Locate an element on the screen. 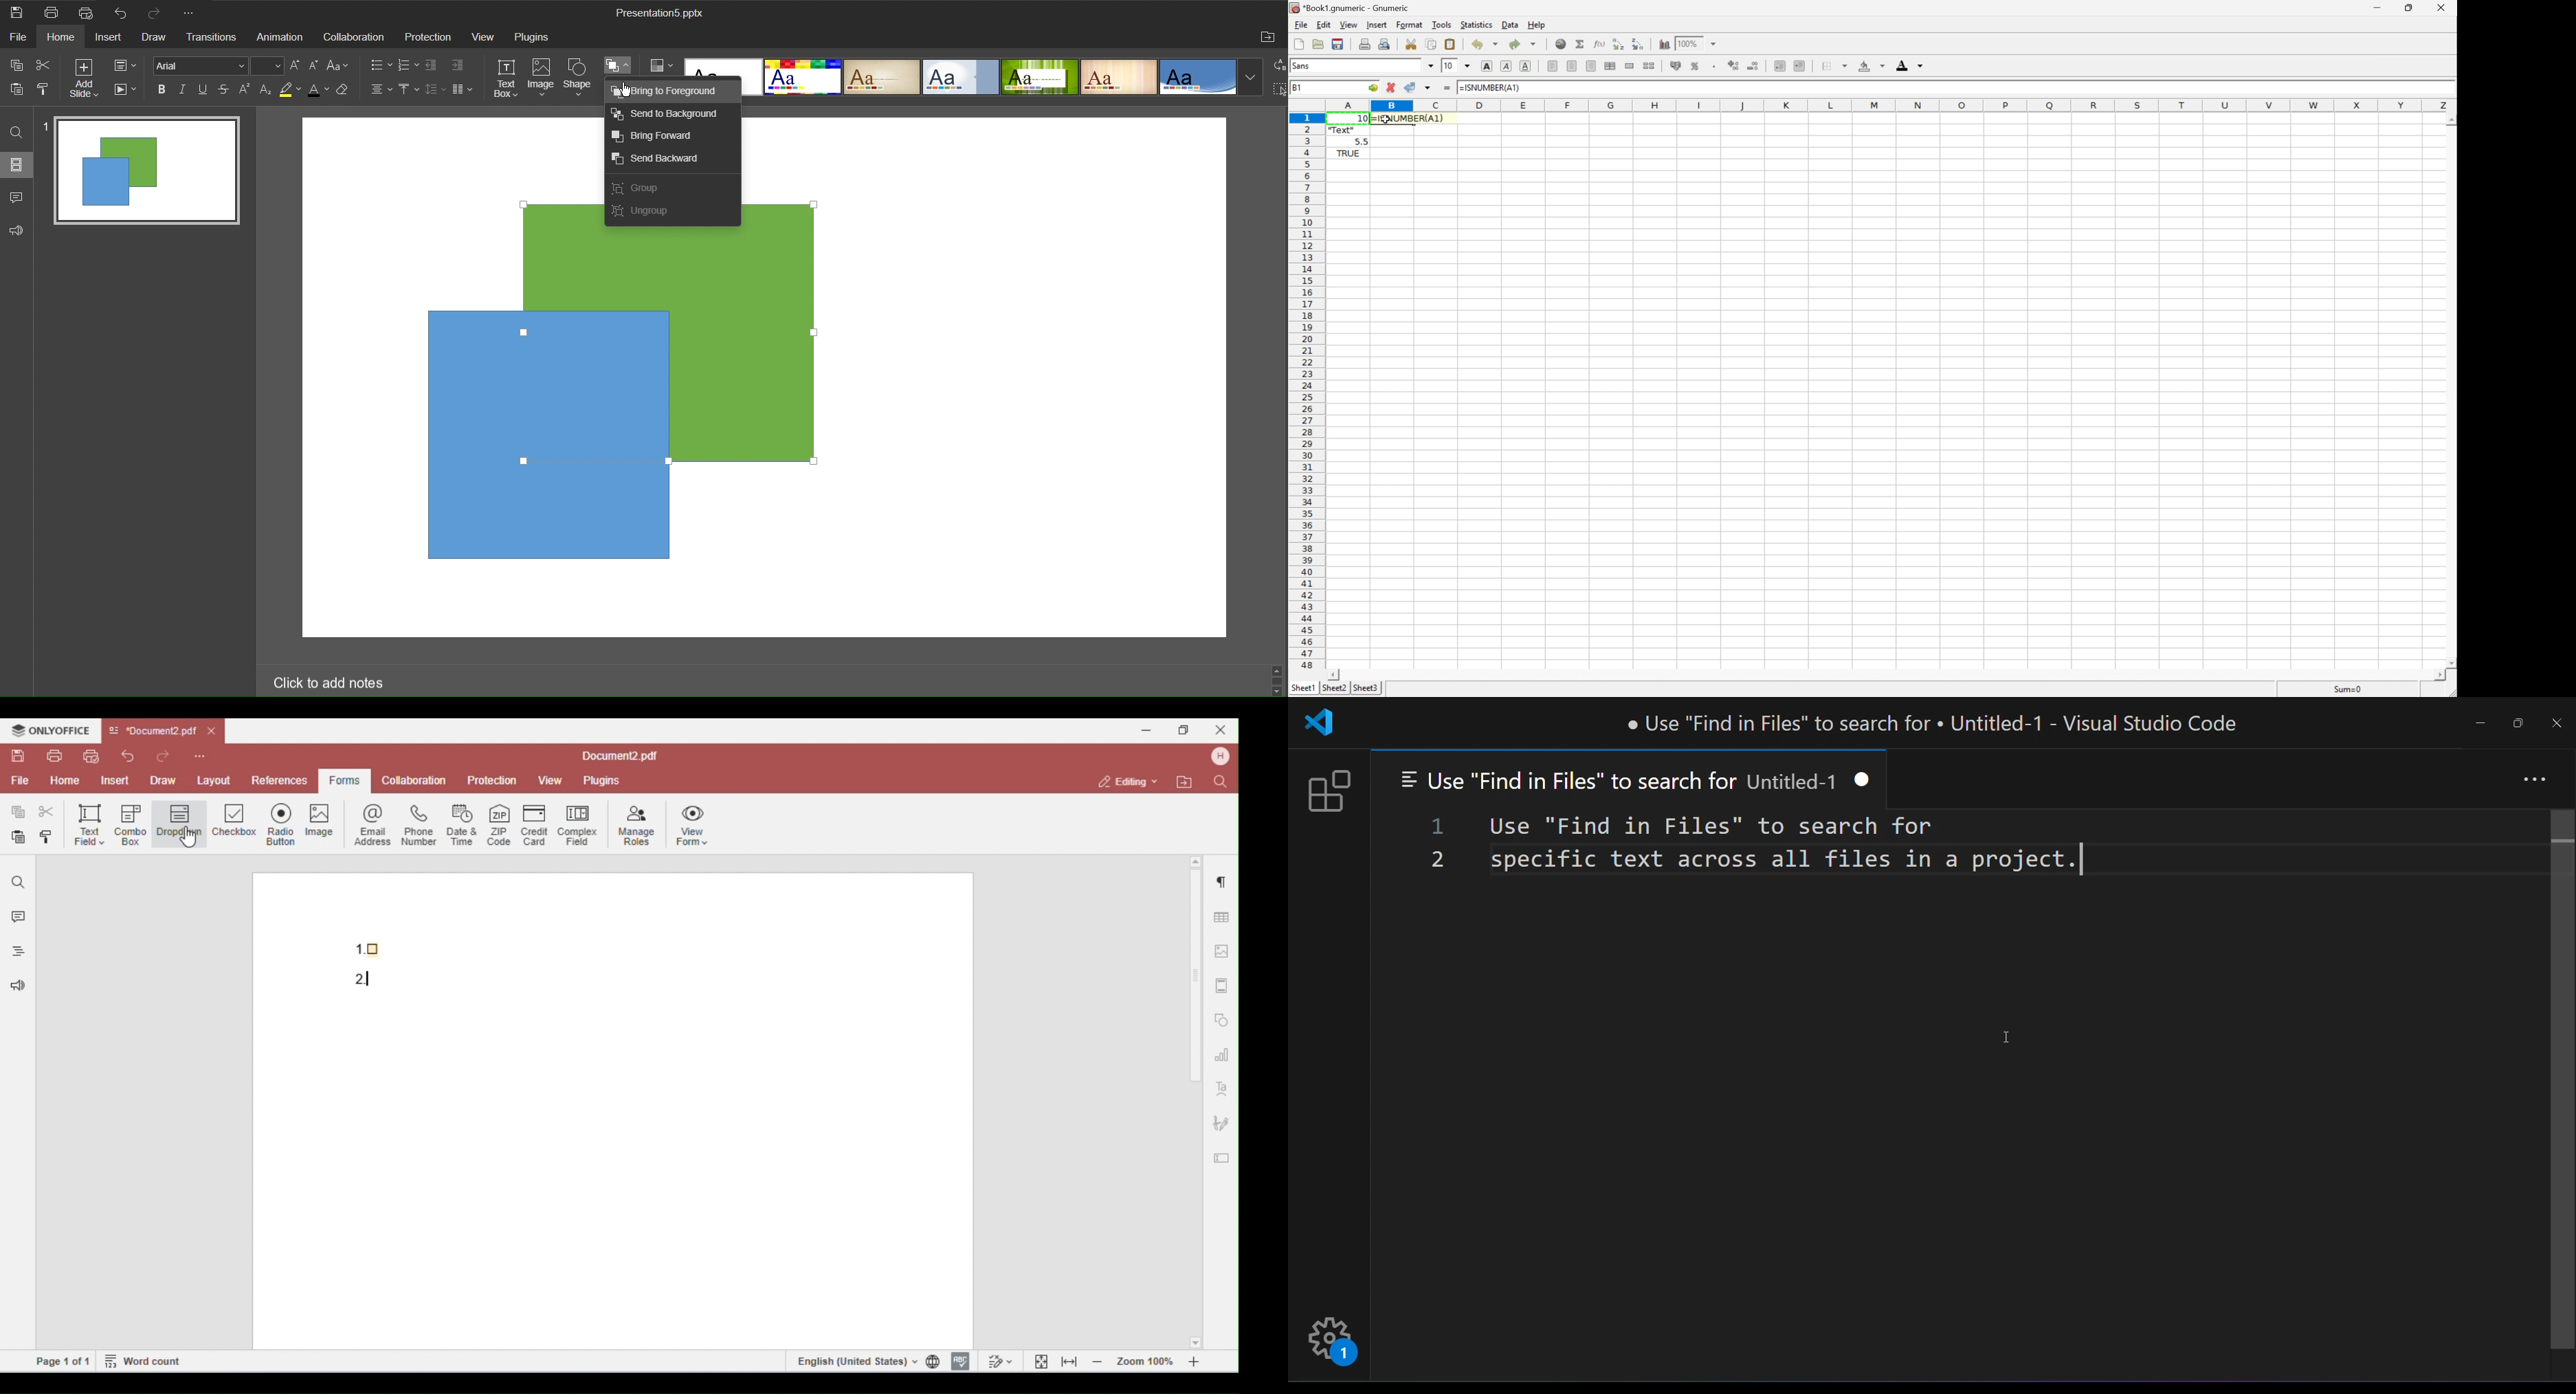 Image resolution: width=2576 pixels, height=1400 pixels. Cut is located at coordinates (44, 65).